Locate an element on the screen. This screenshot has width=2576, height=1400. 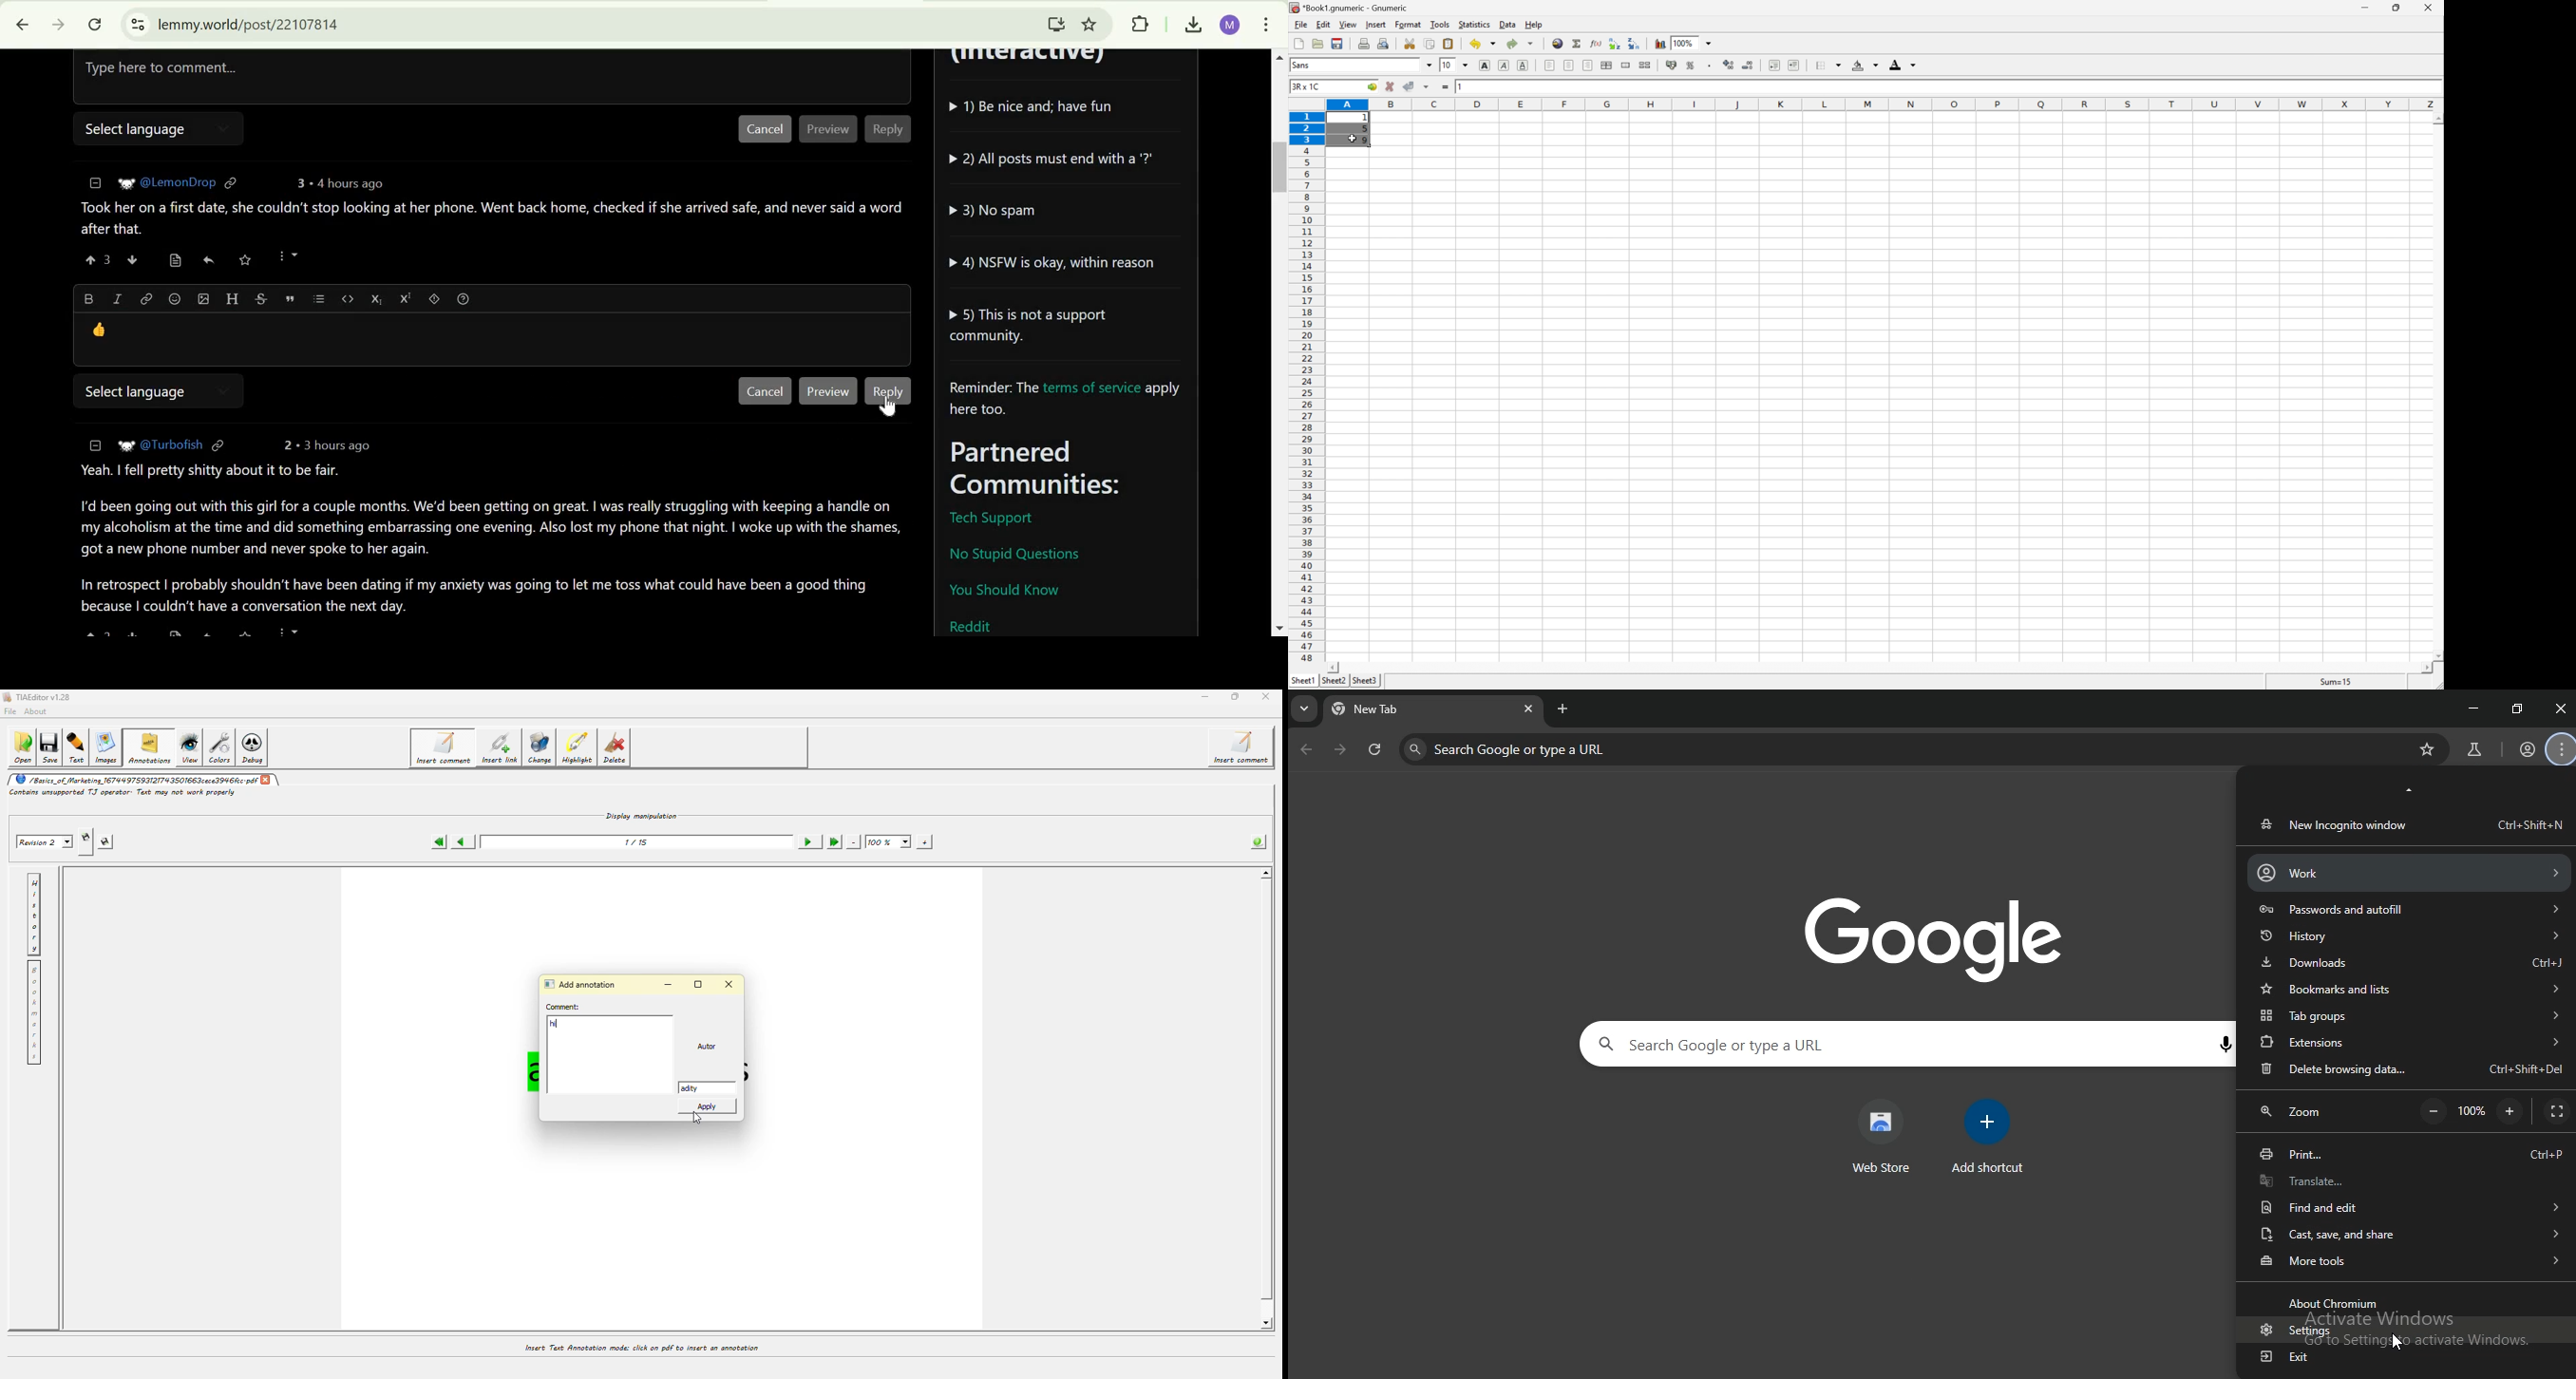
view is located at coordinates (1349, 24).